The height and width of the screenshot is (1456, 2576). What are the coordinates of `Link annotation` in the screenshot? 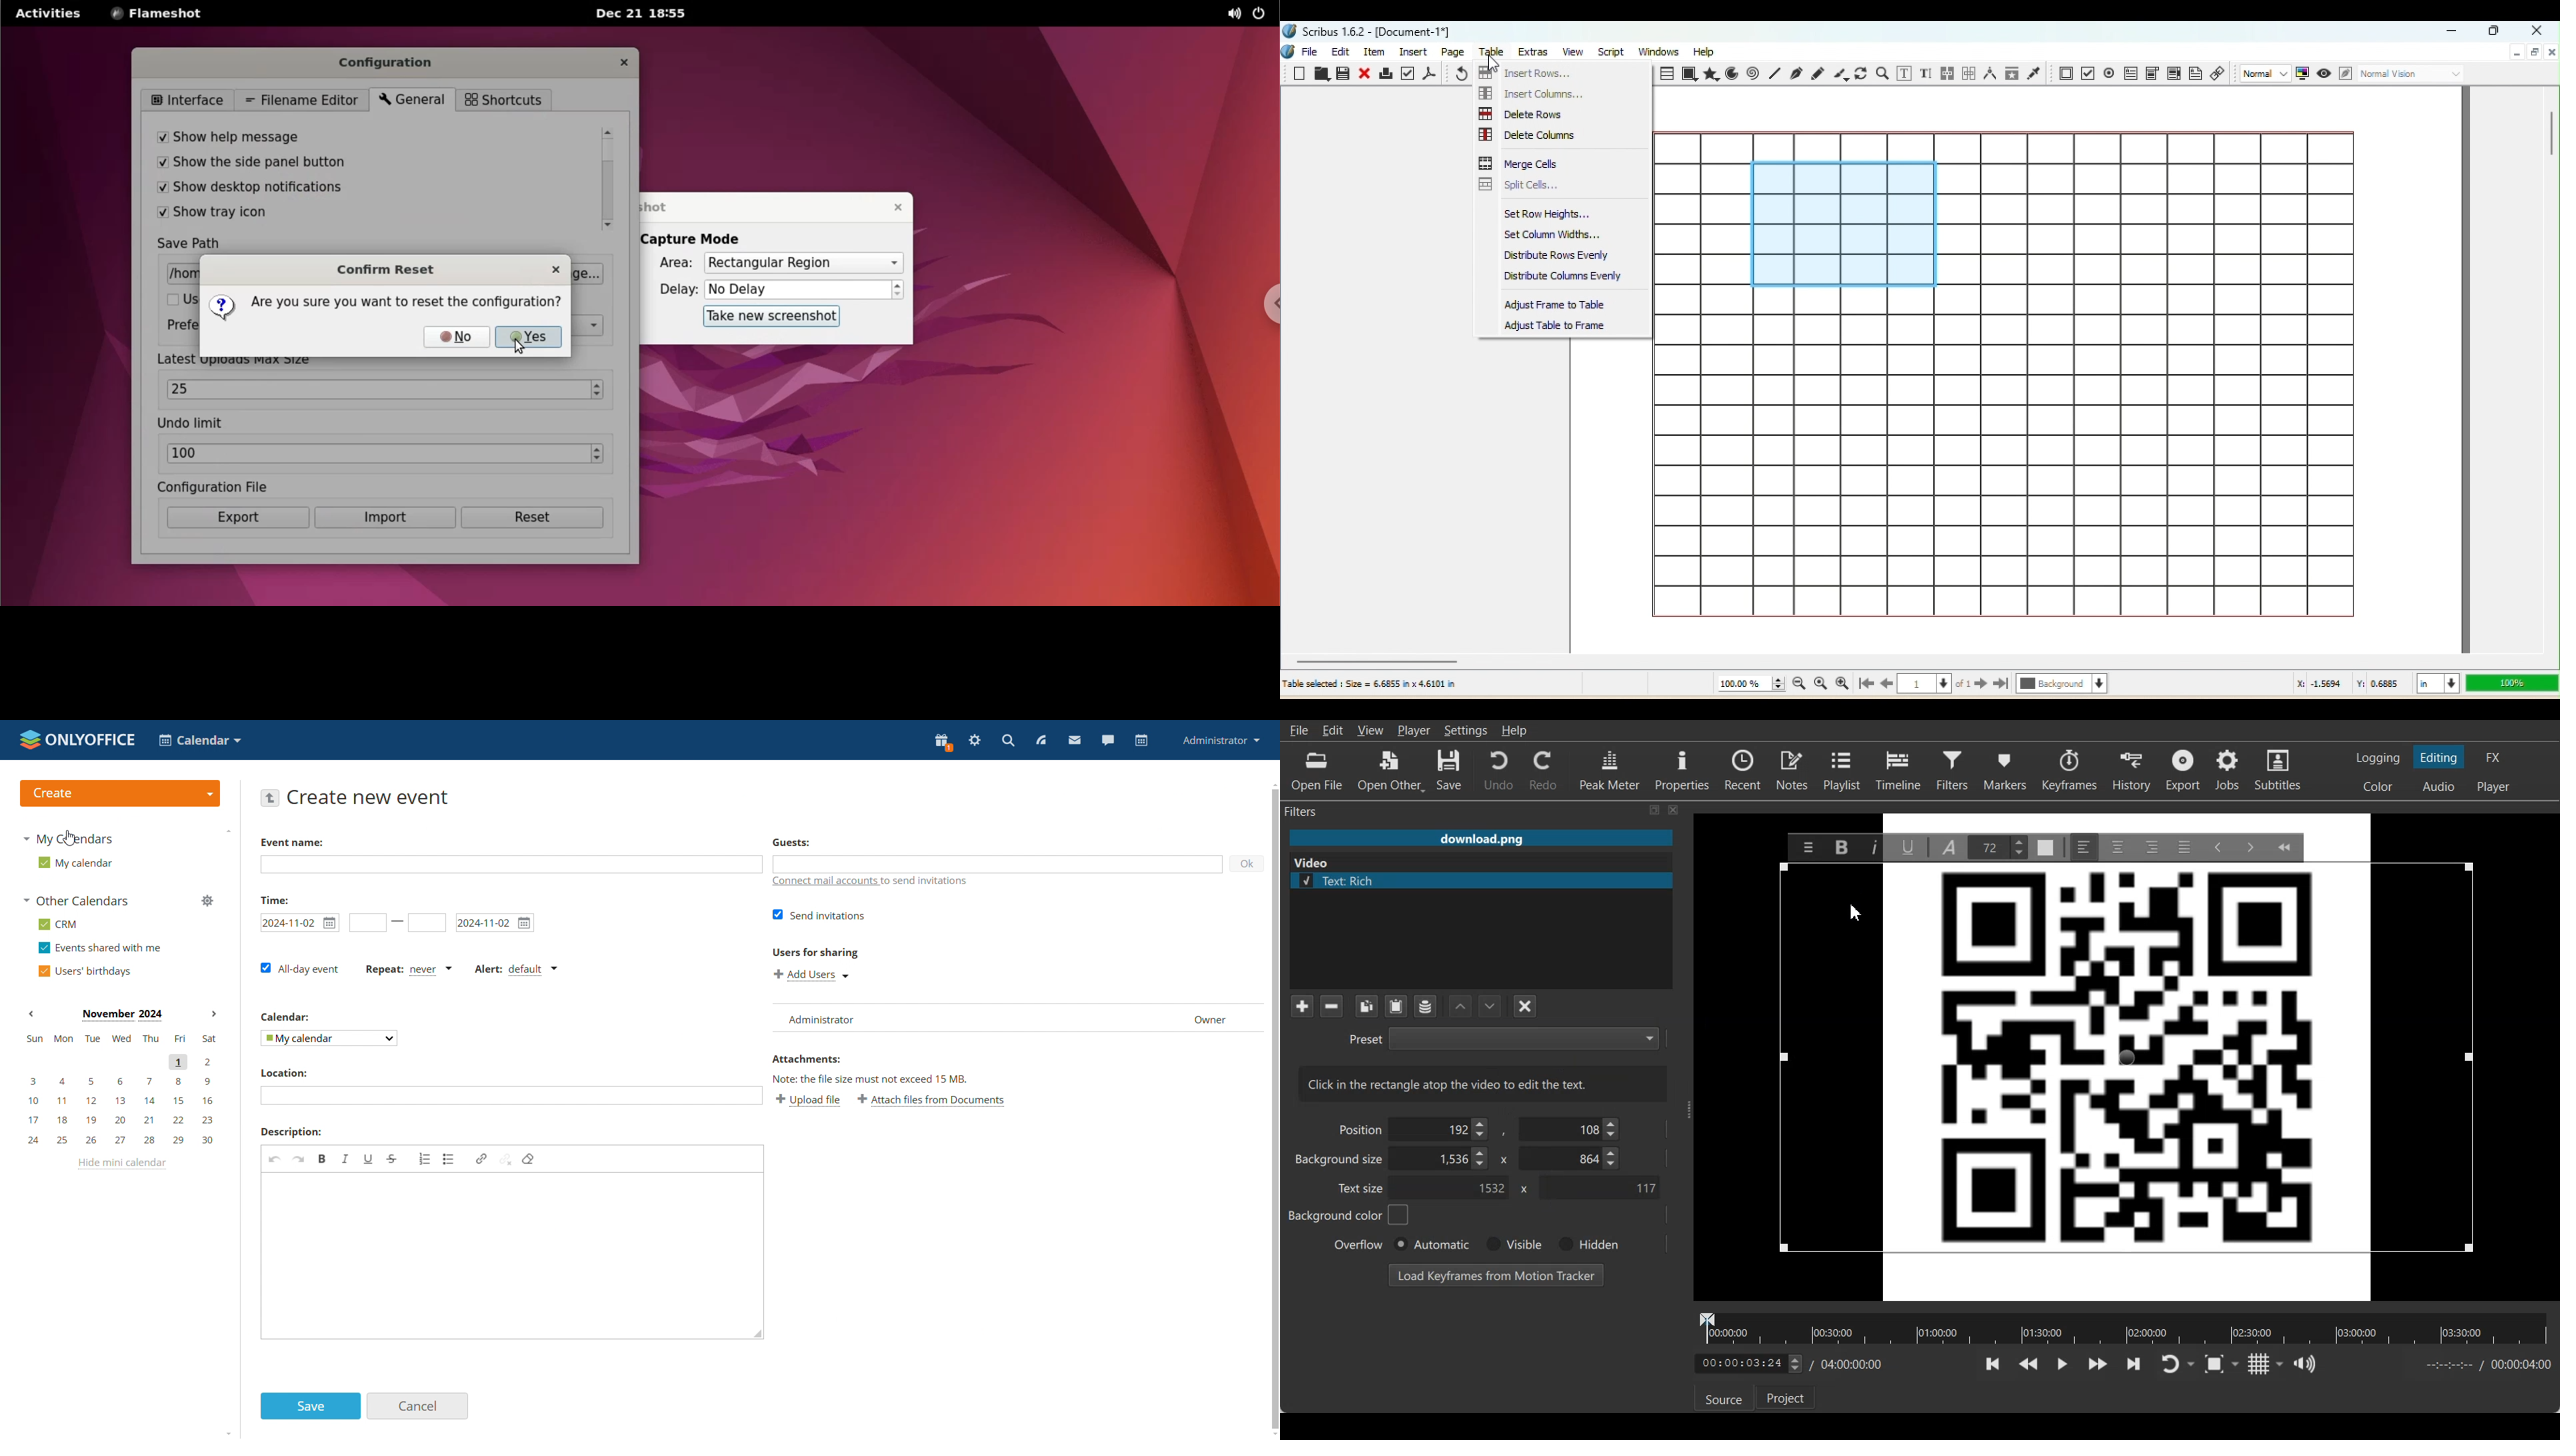 It's located at (2218, 75).